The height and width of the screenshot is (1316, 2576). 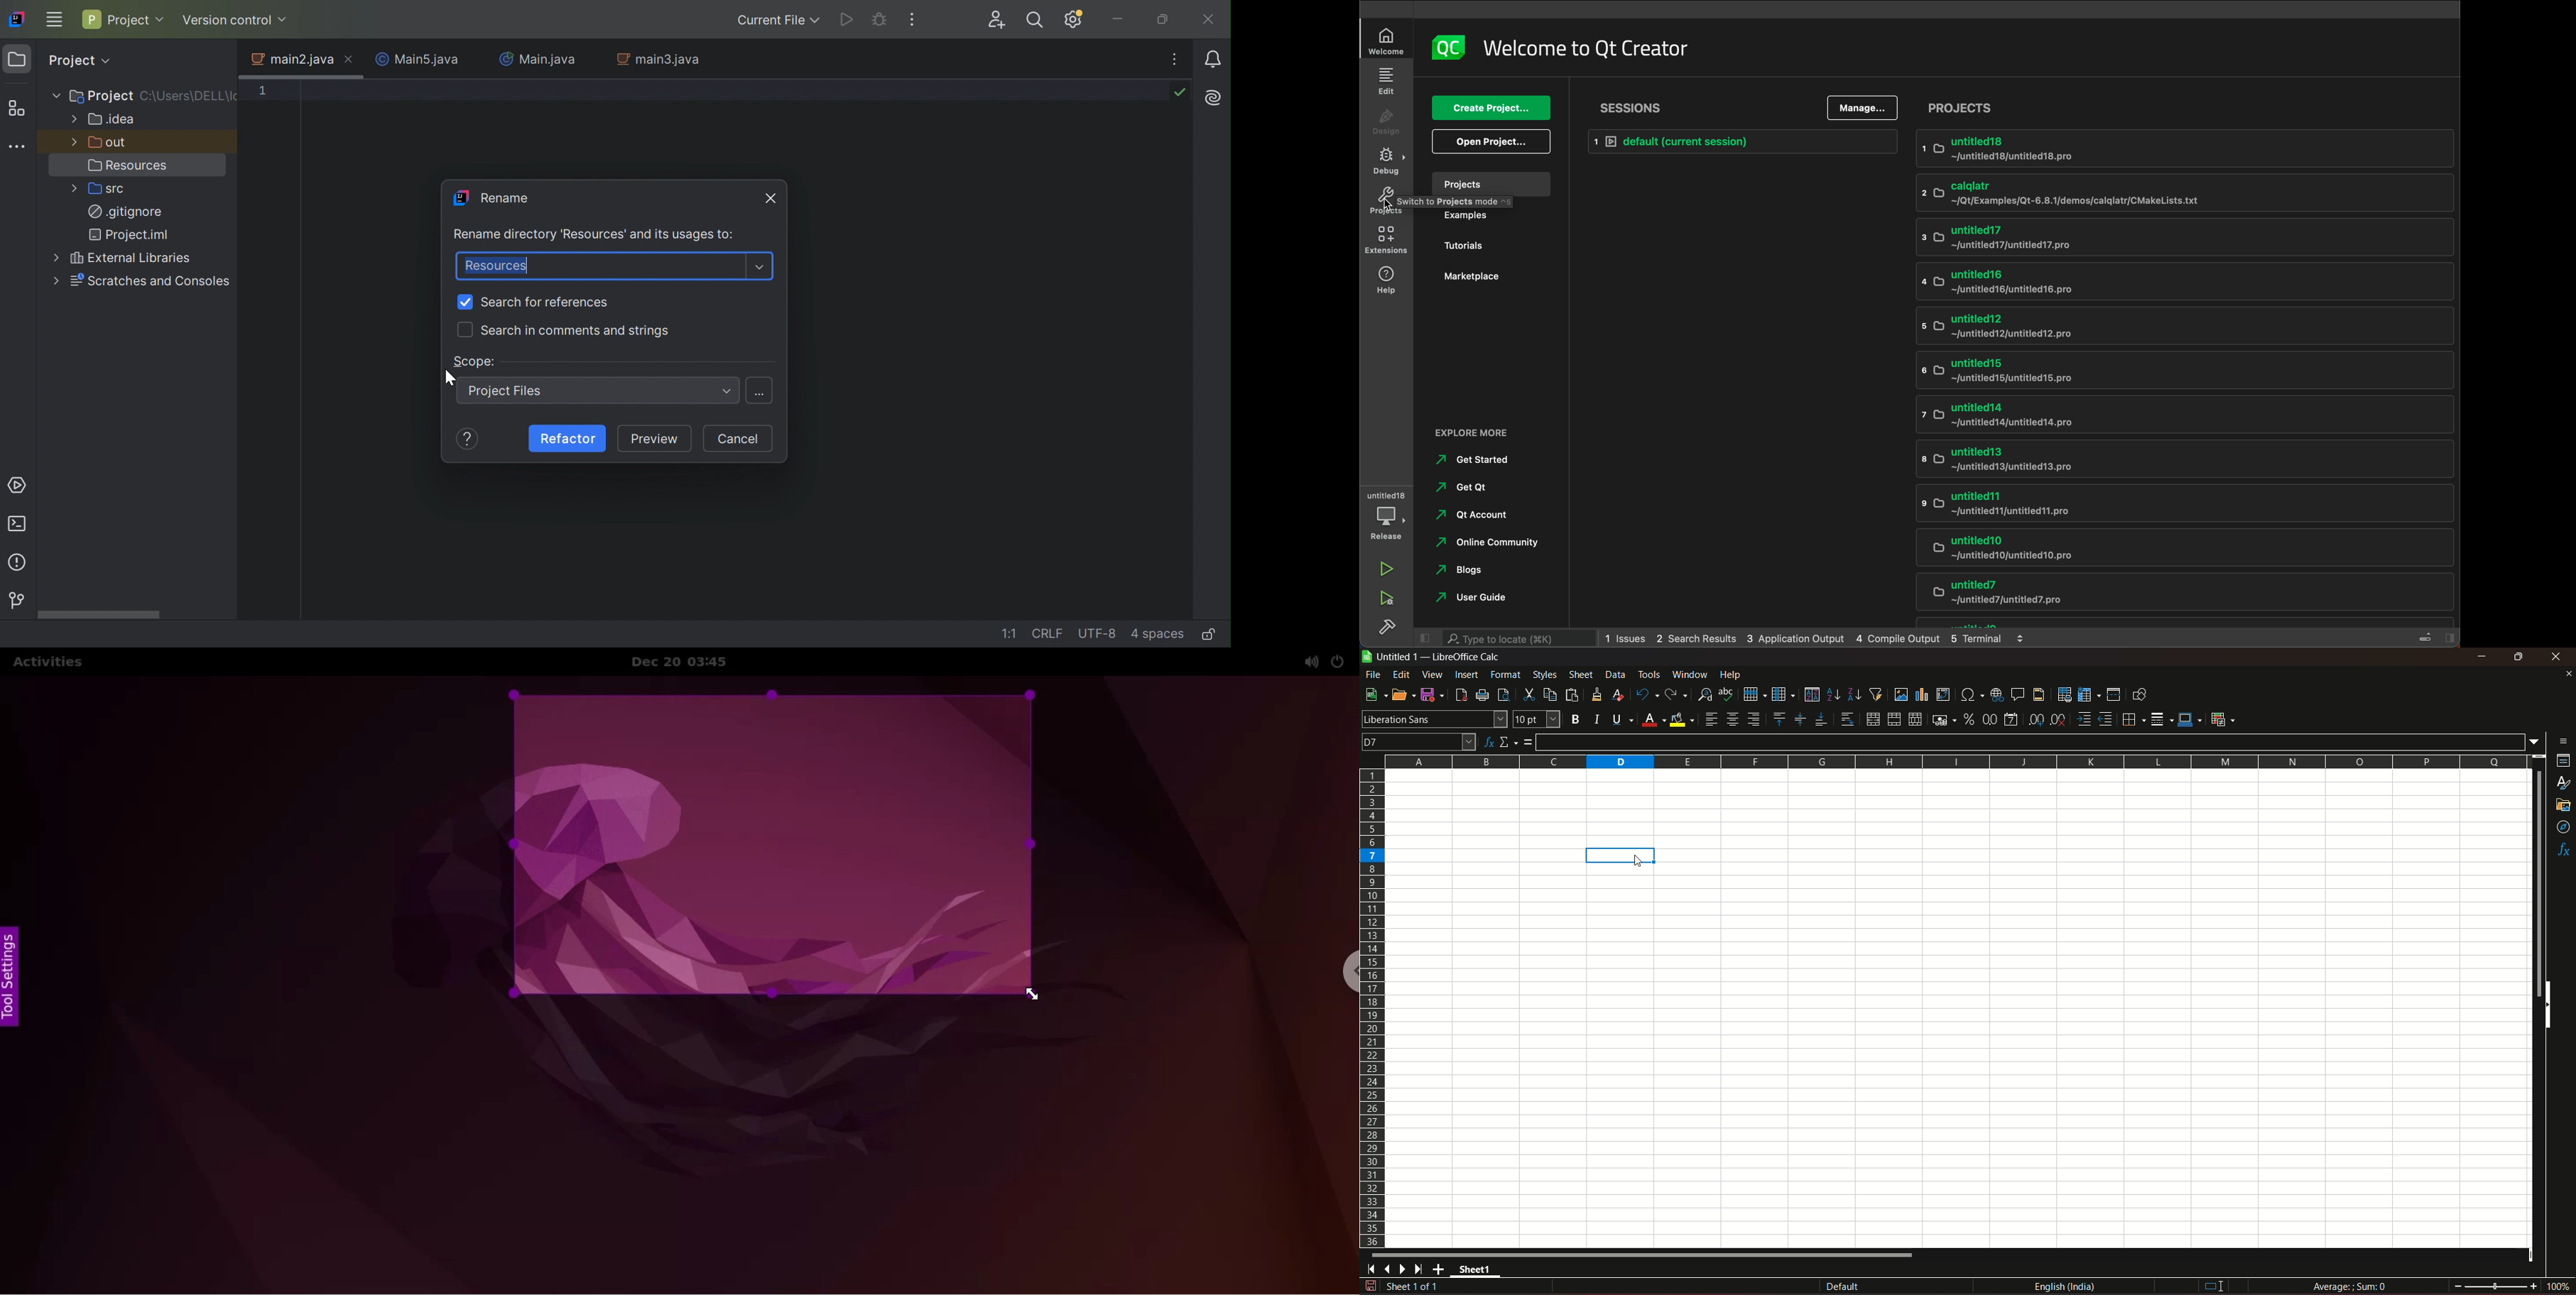 What do you see at coordinates (1639, 862) in the screenshot?
I see `cursor` at bounding box center [1639, 862].